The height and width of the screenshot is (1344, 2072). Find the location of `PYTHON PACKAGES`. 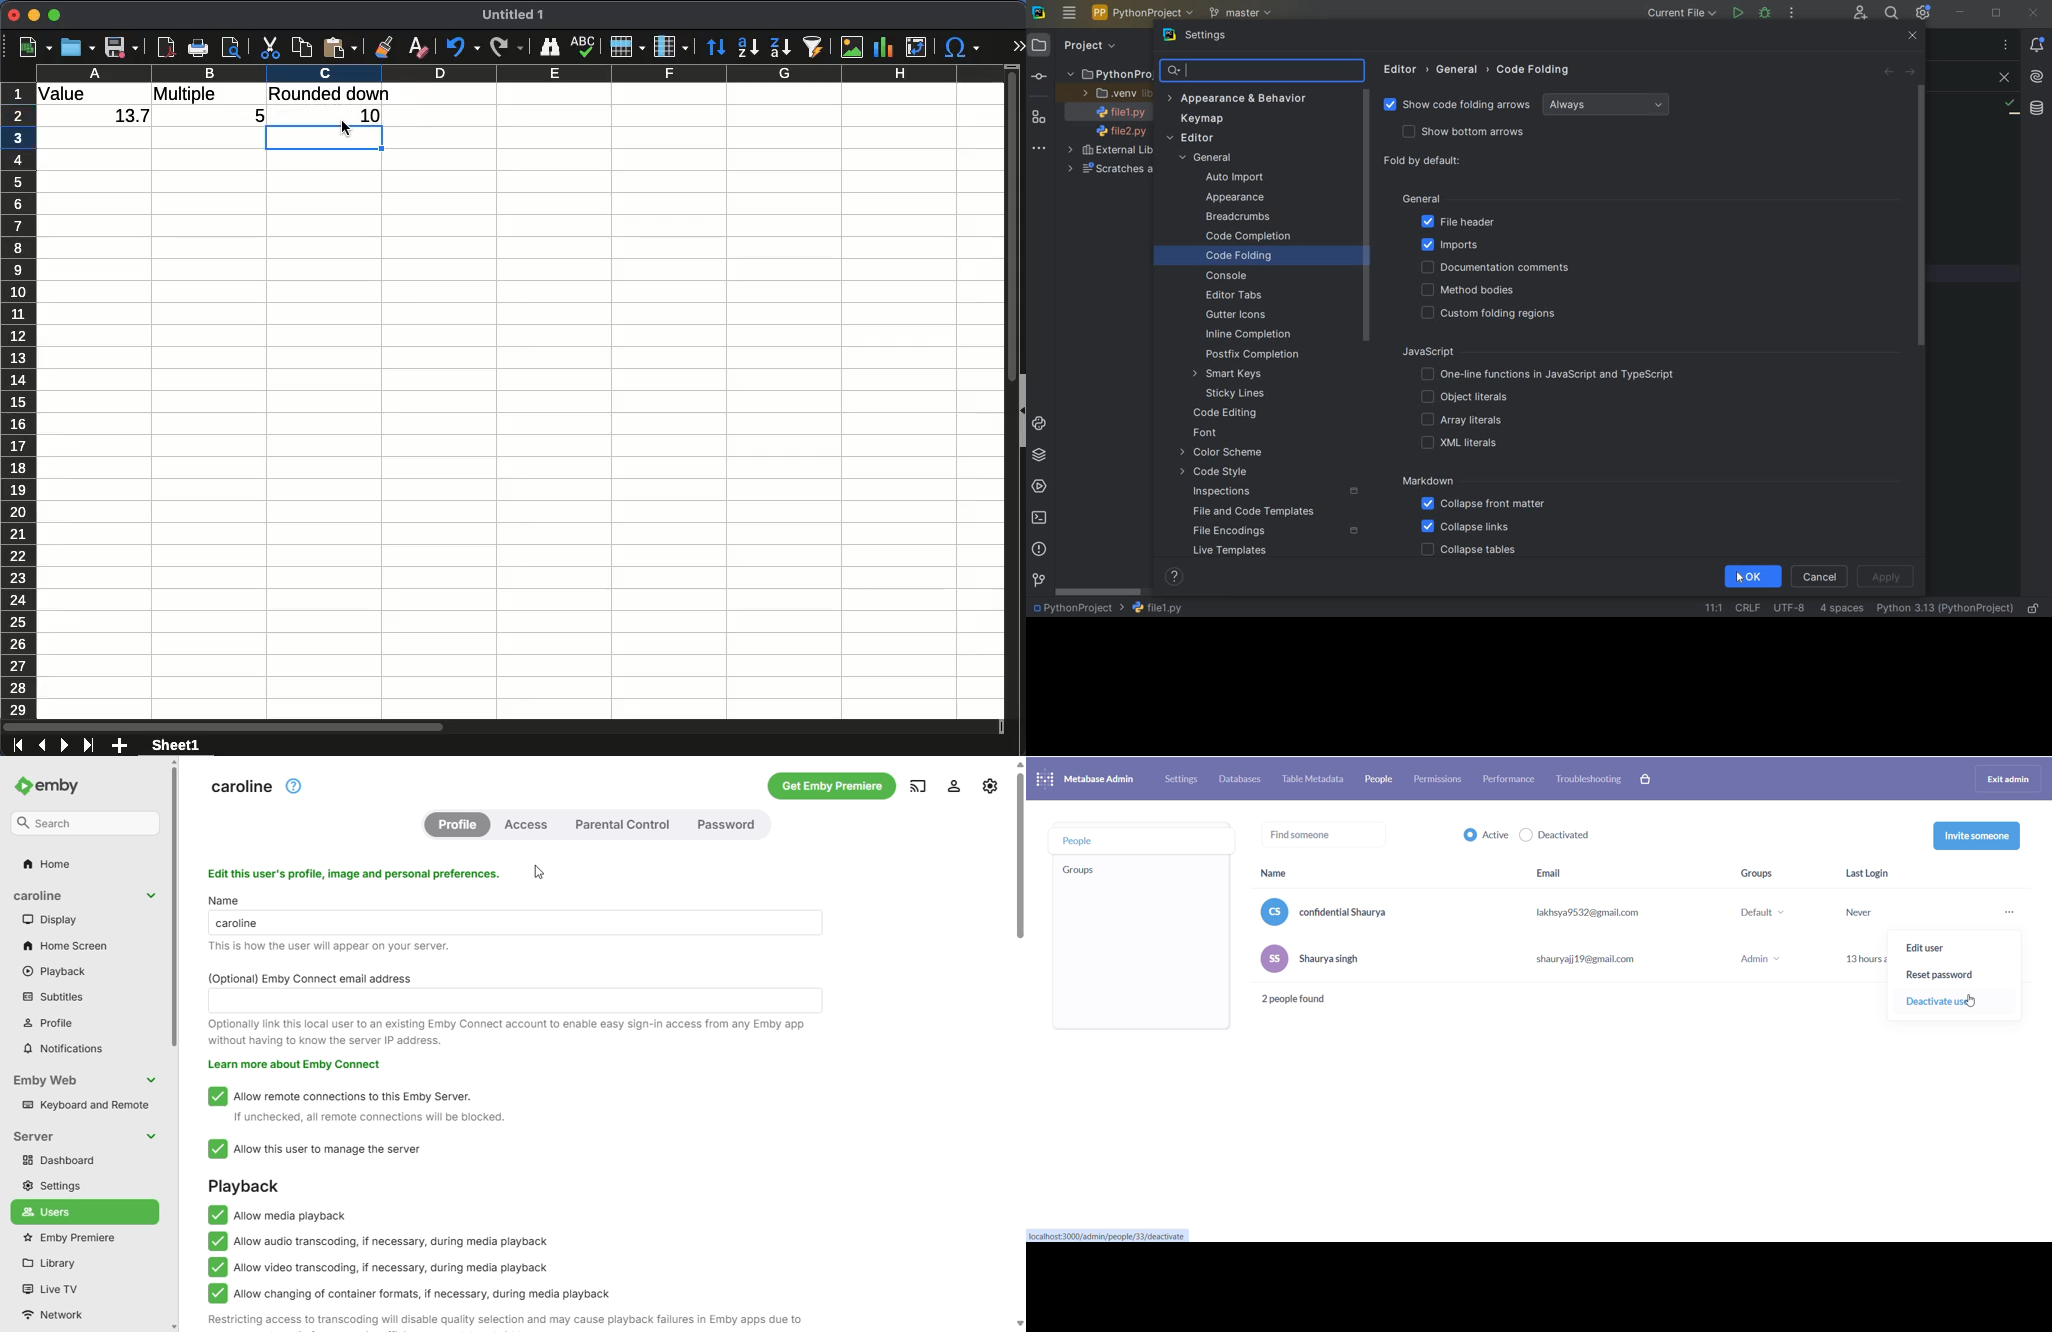

PYTHON PACKAGES is located at coordinates (1042, 456).